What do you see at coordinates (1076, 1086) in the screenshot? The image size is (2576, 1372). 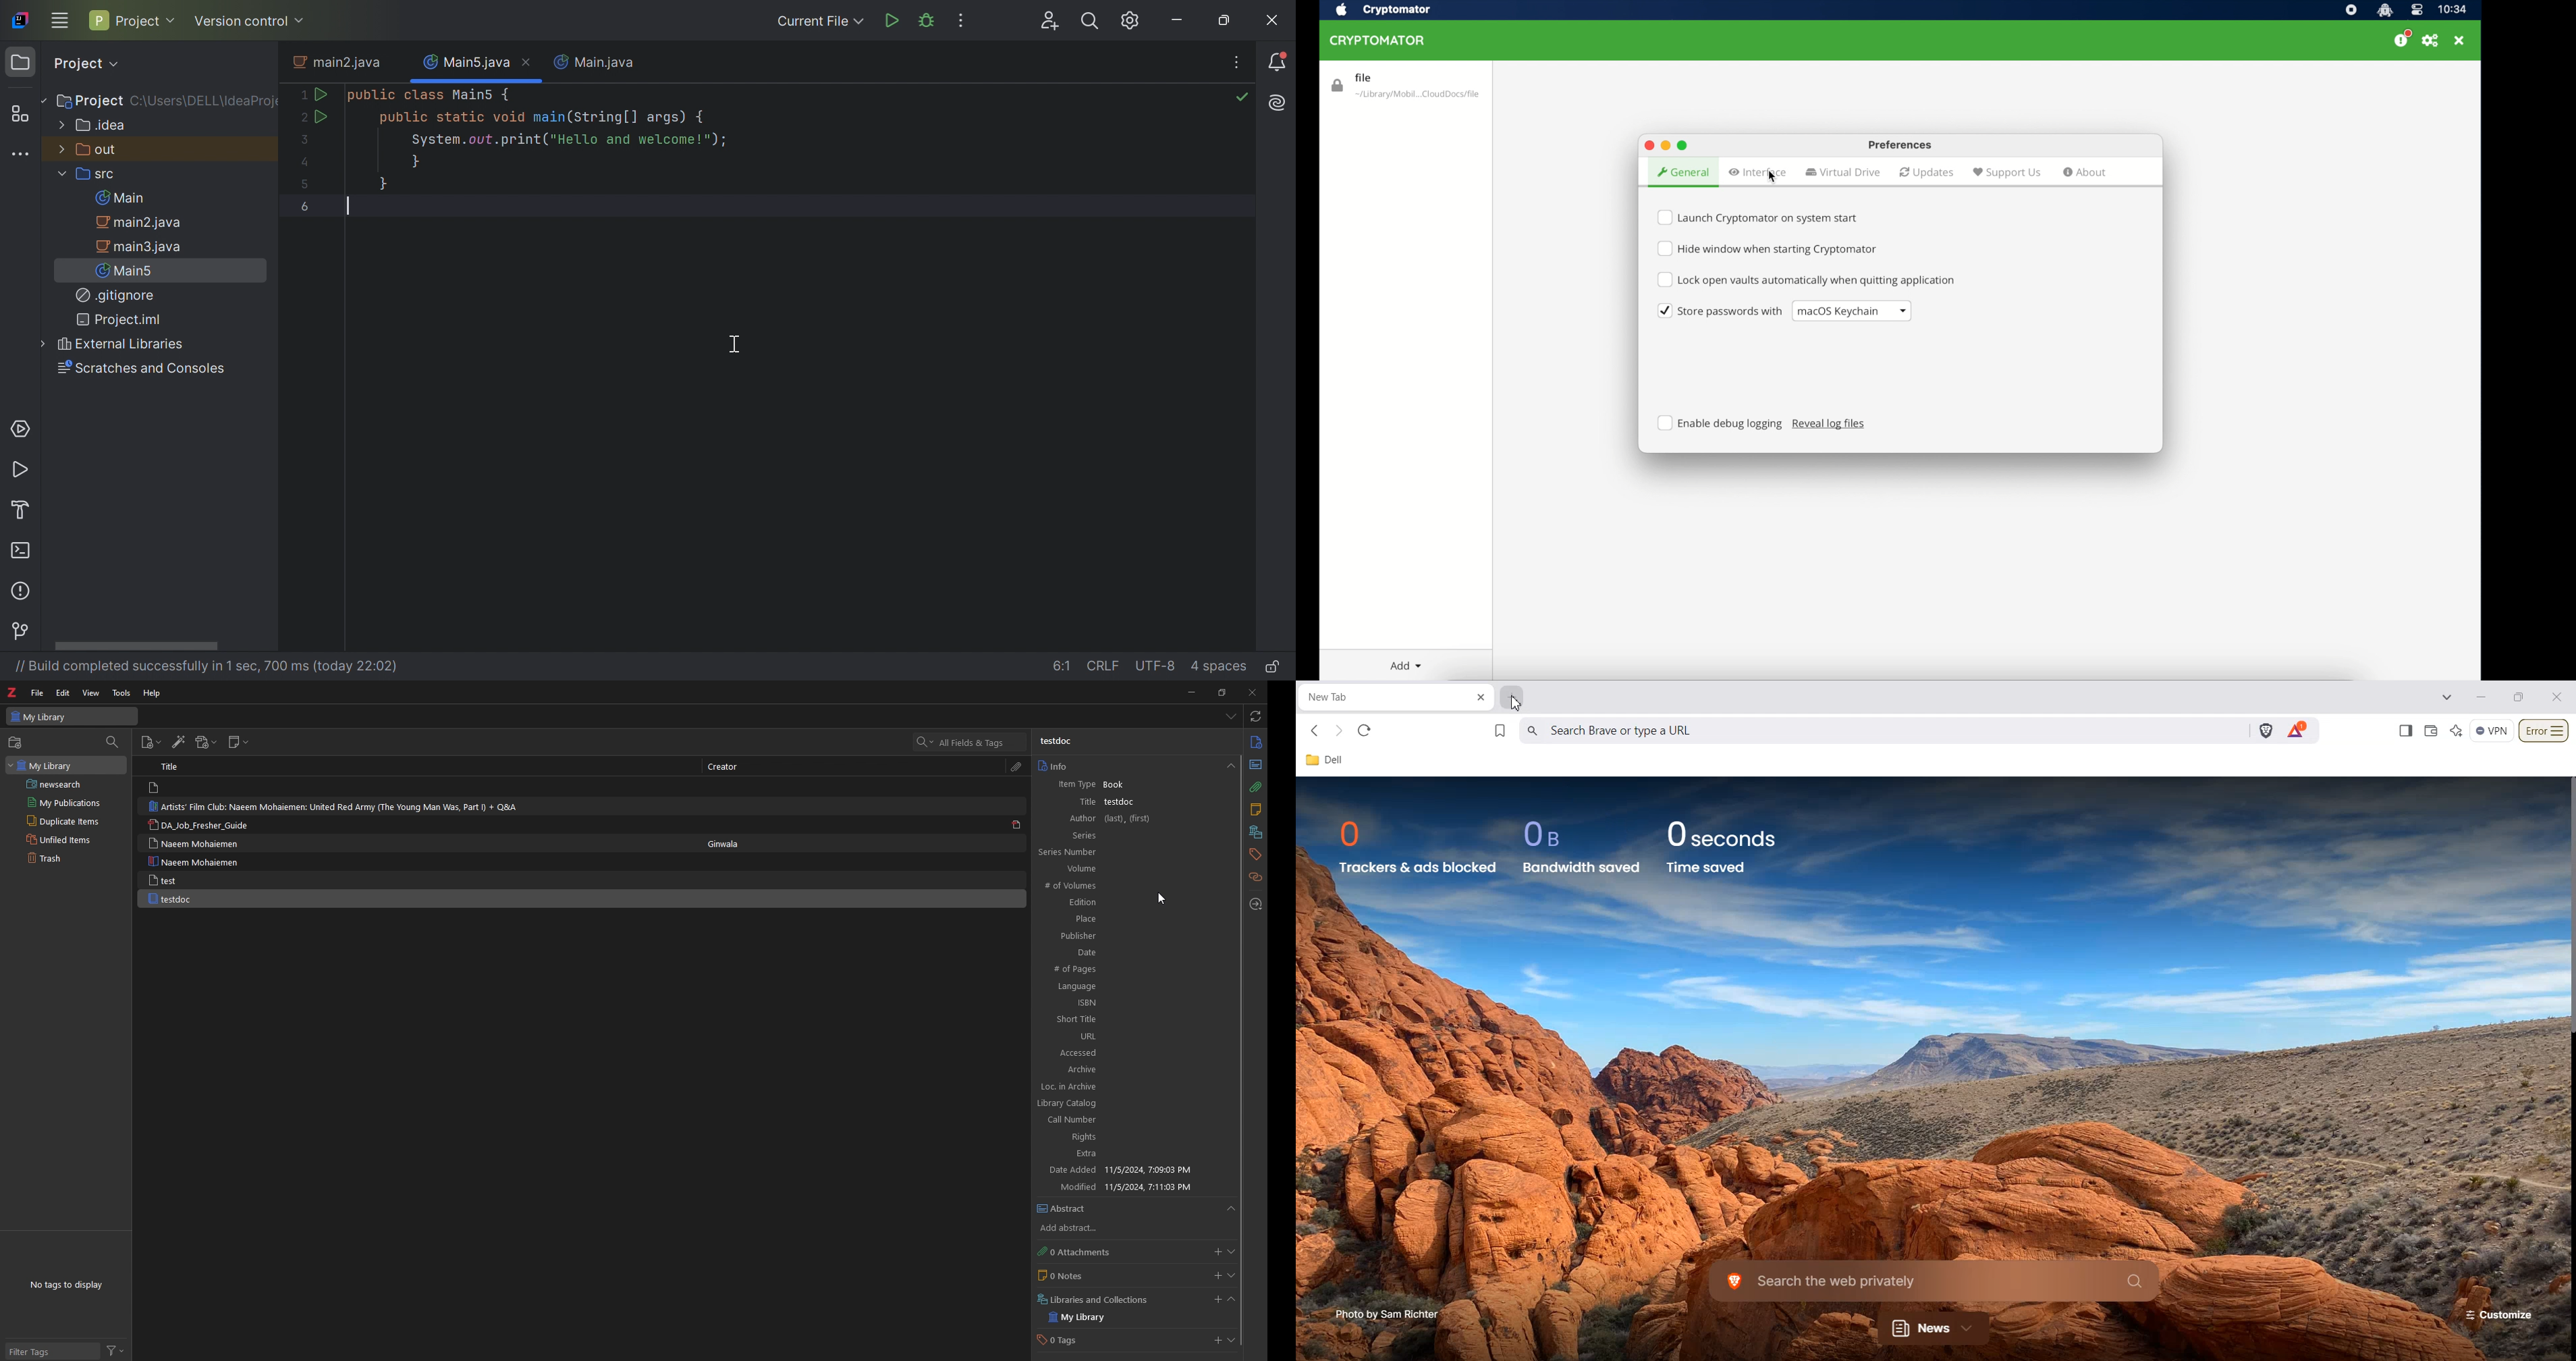 I see `Loc. in Archive` at bounding box center [1076, 1086].